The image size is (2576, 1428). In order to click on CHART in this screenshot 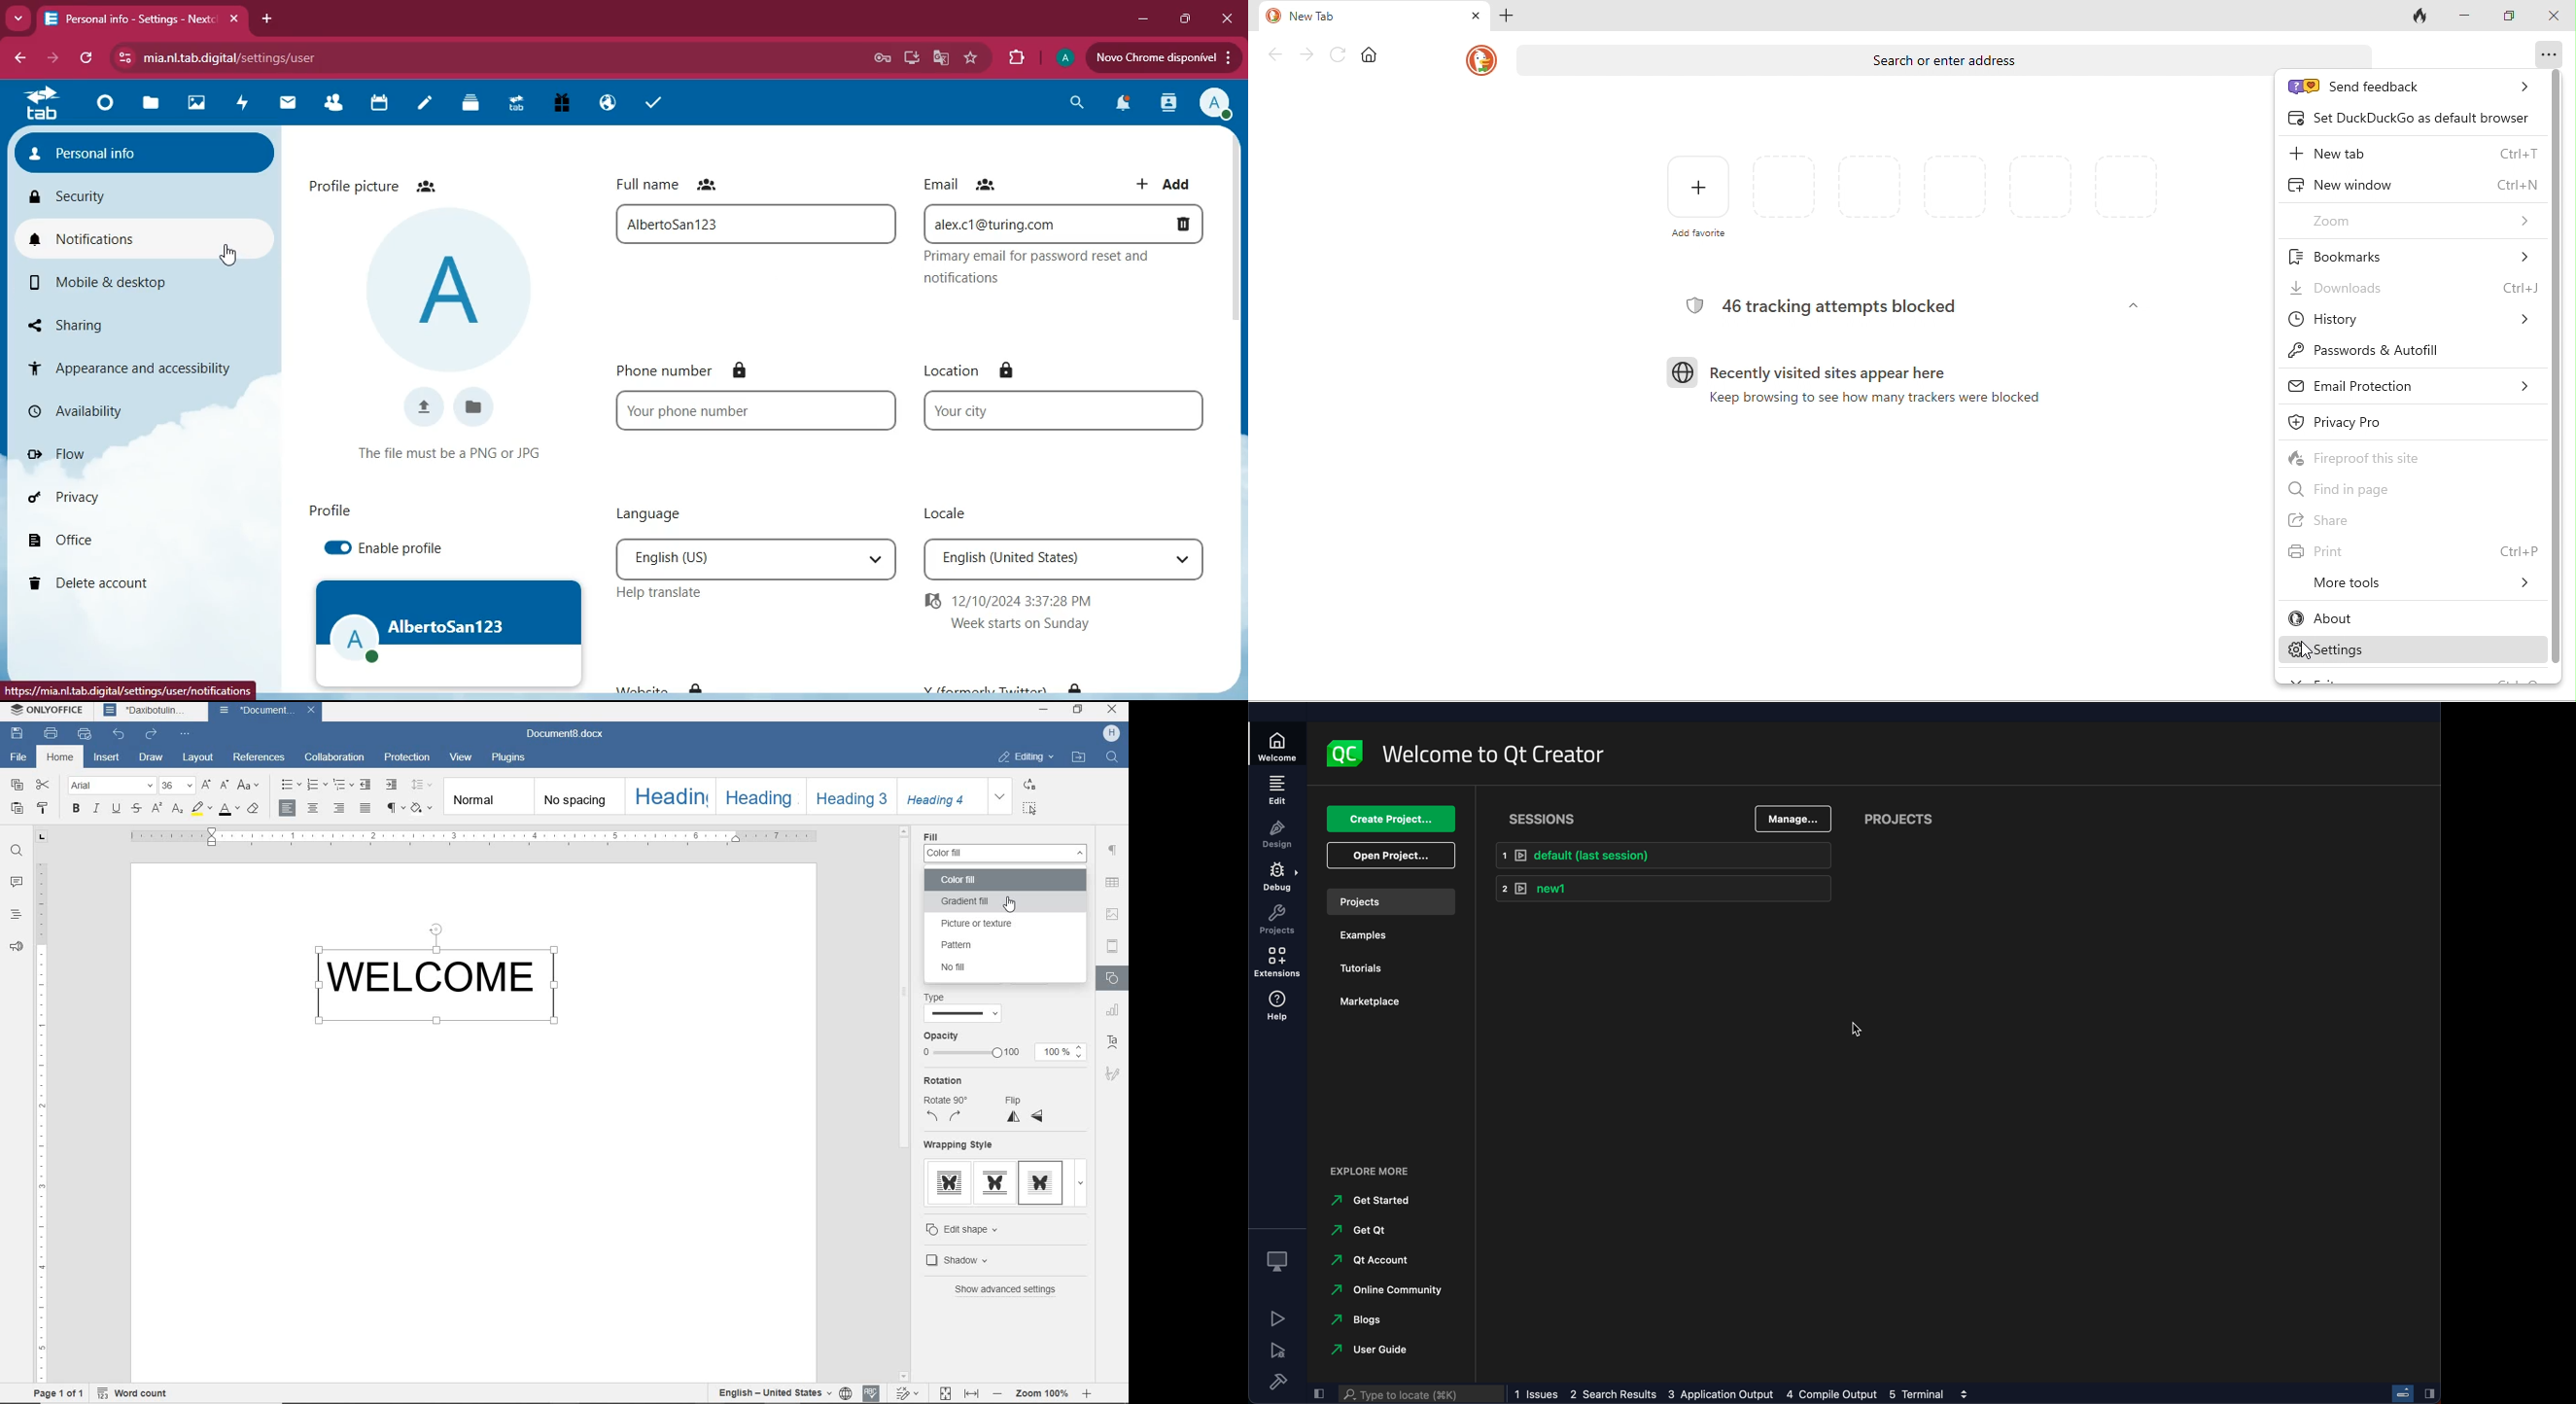, I will do `click(1116, 1011)`.